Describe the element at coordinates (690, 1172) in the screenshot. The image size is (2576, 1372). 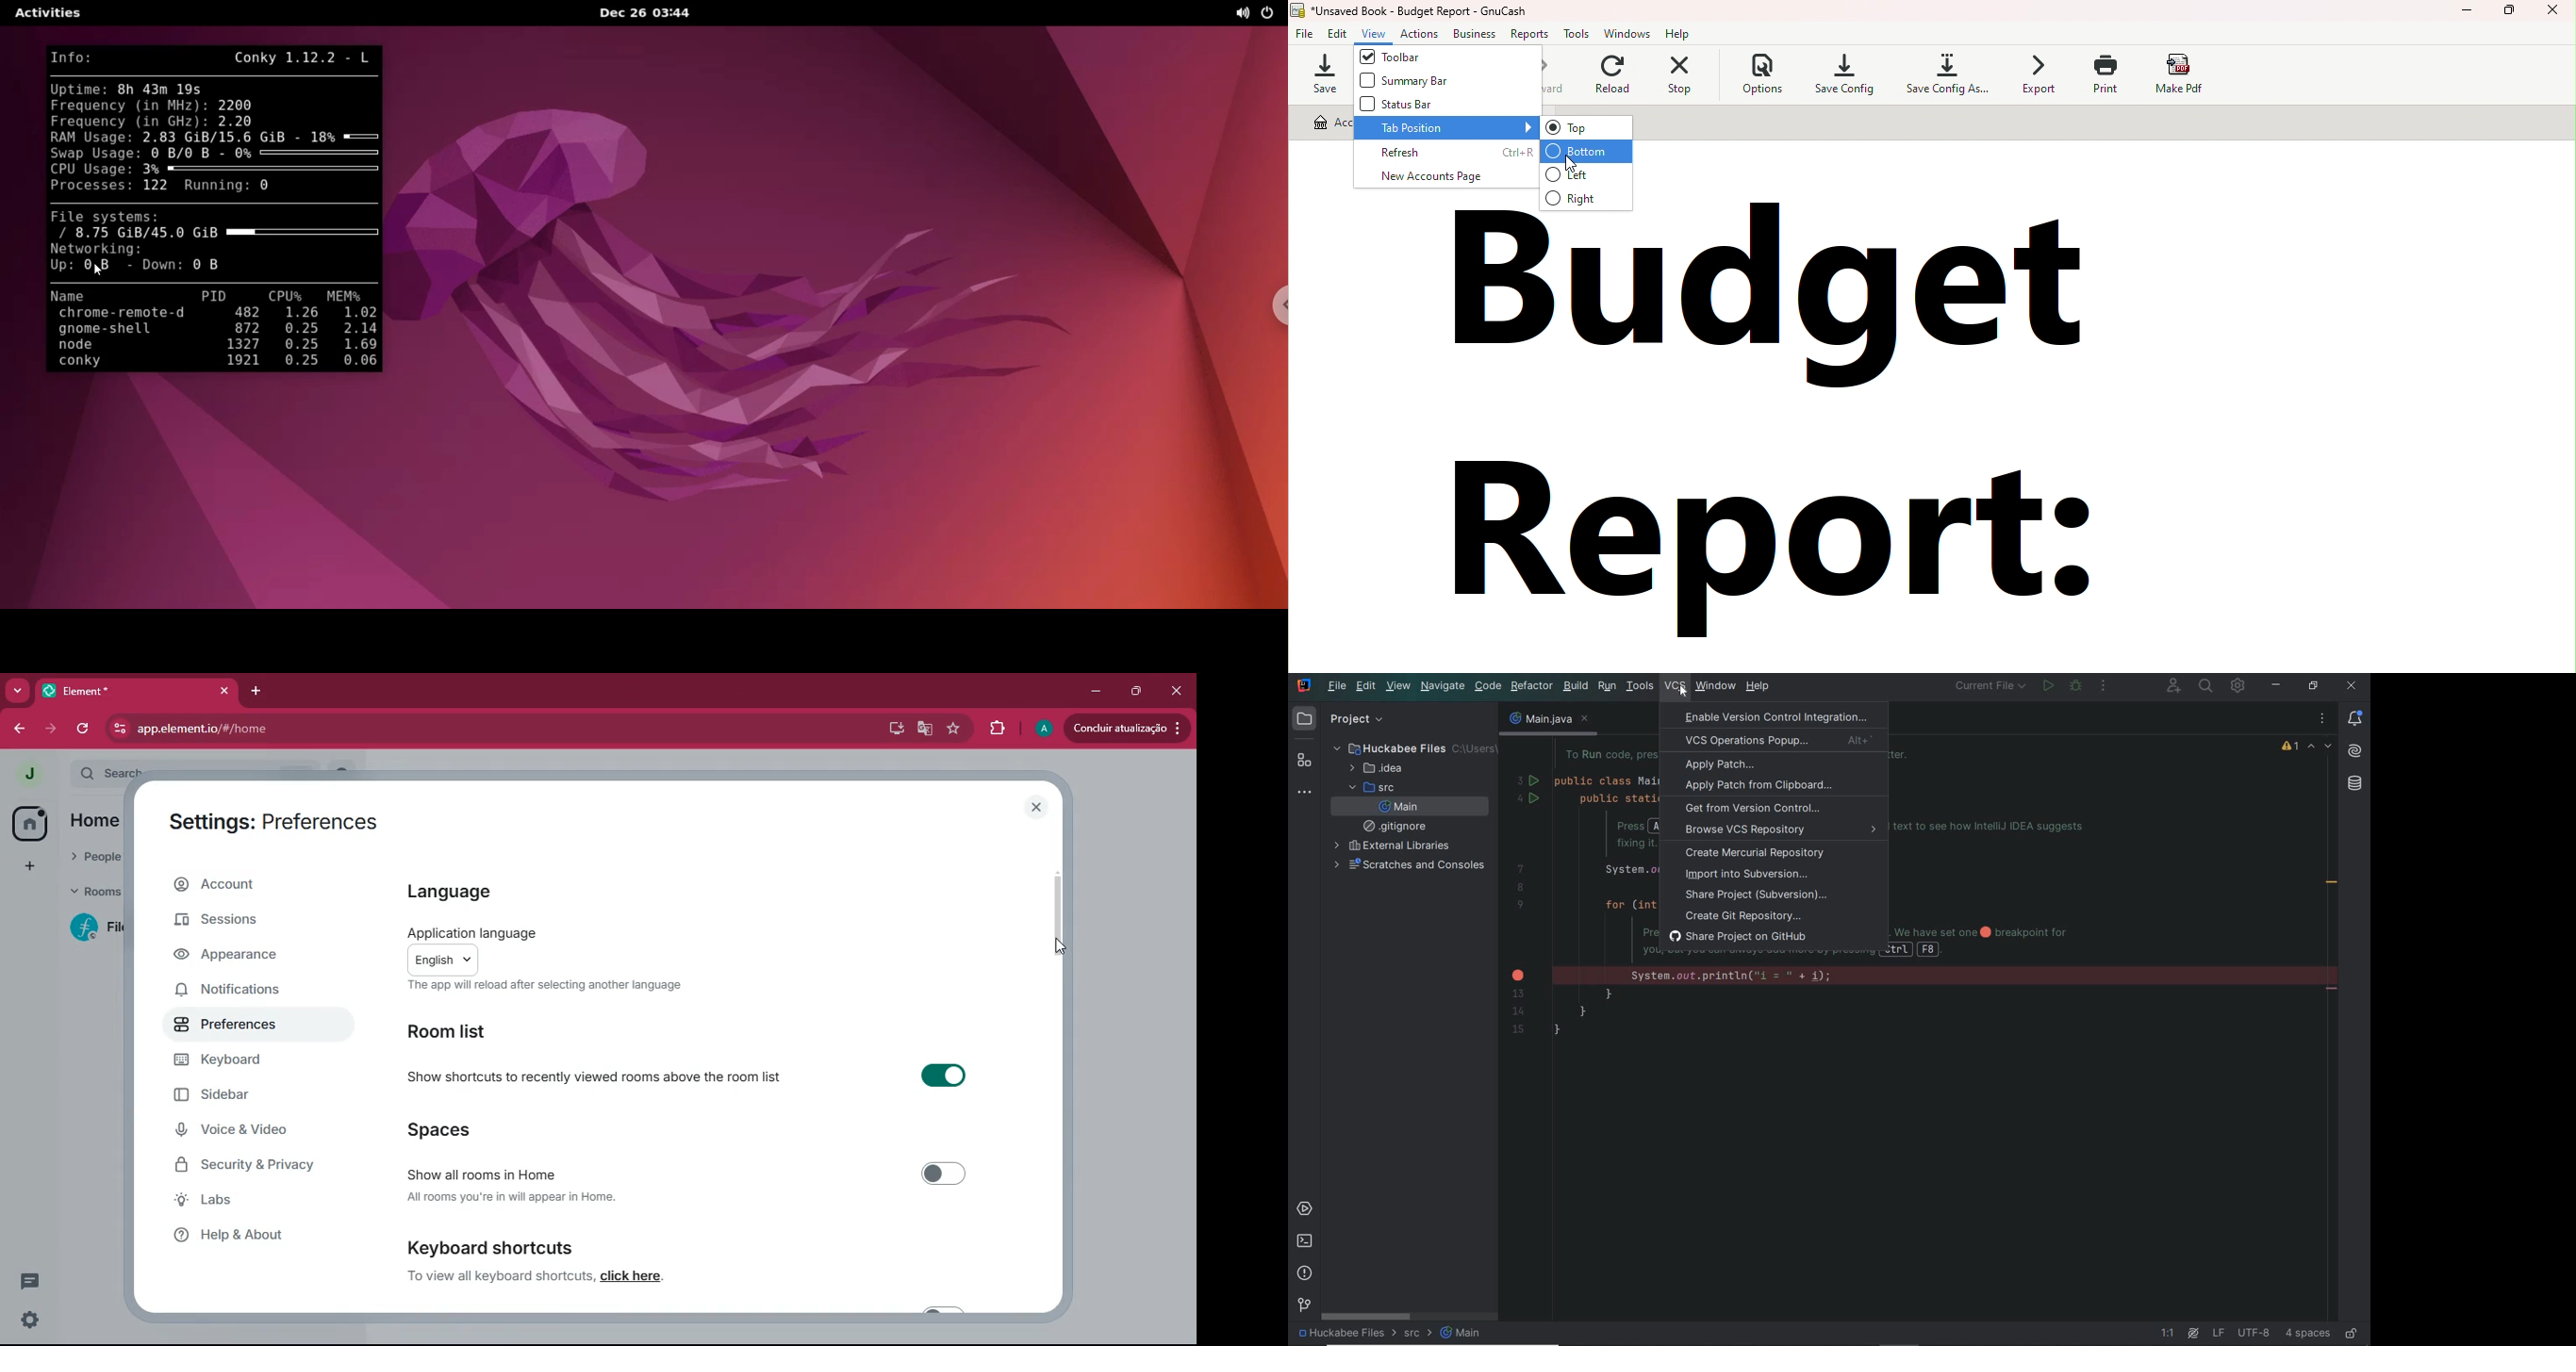
I see `Show all rooms in Home` at that location.